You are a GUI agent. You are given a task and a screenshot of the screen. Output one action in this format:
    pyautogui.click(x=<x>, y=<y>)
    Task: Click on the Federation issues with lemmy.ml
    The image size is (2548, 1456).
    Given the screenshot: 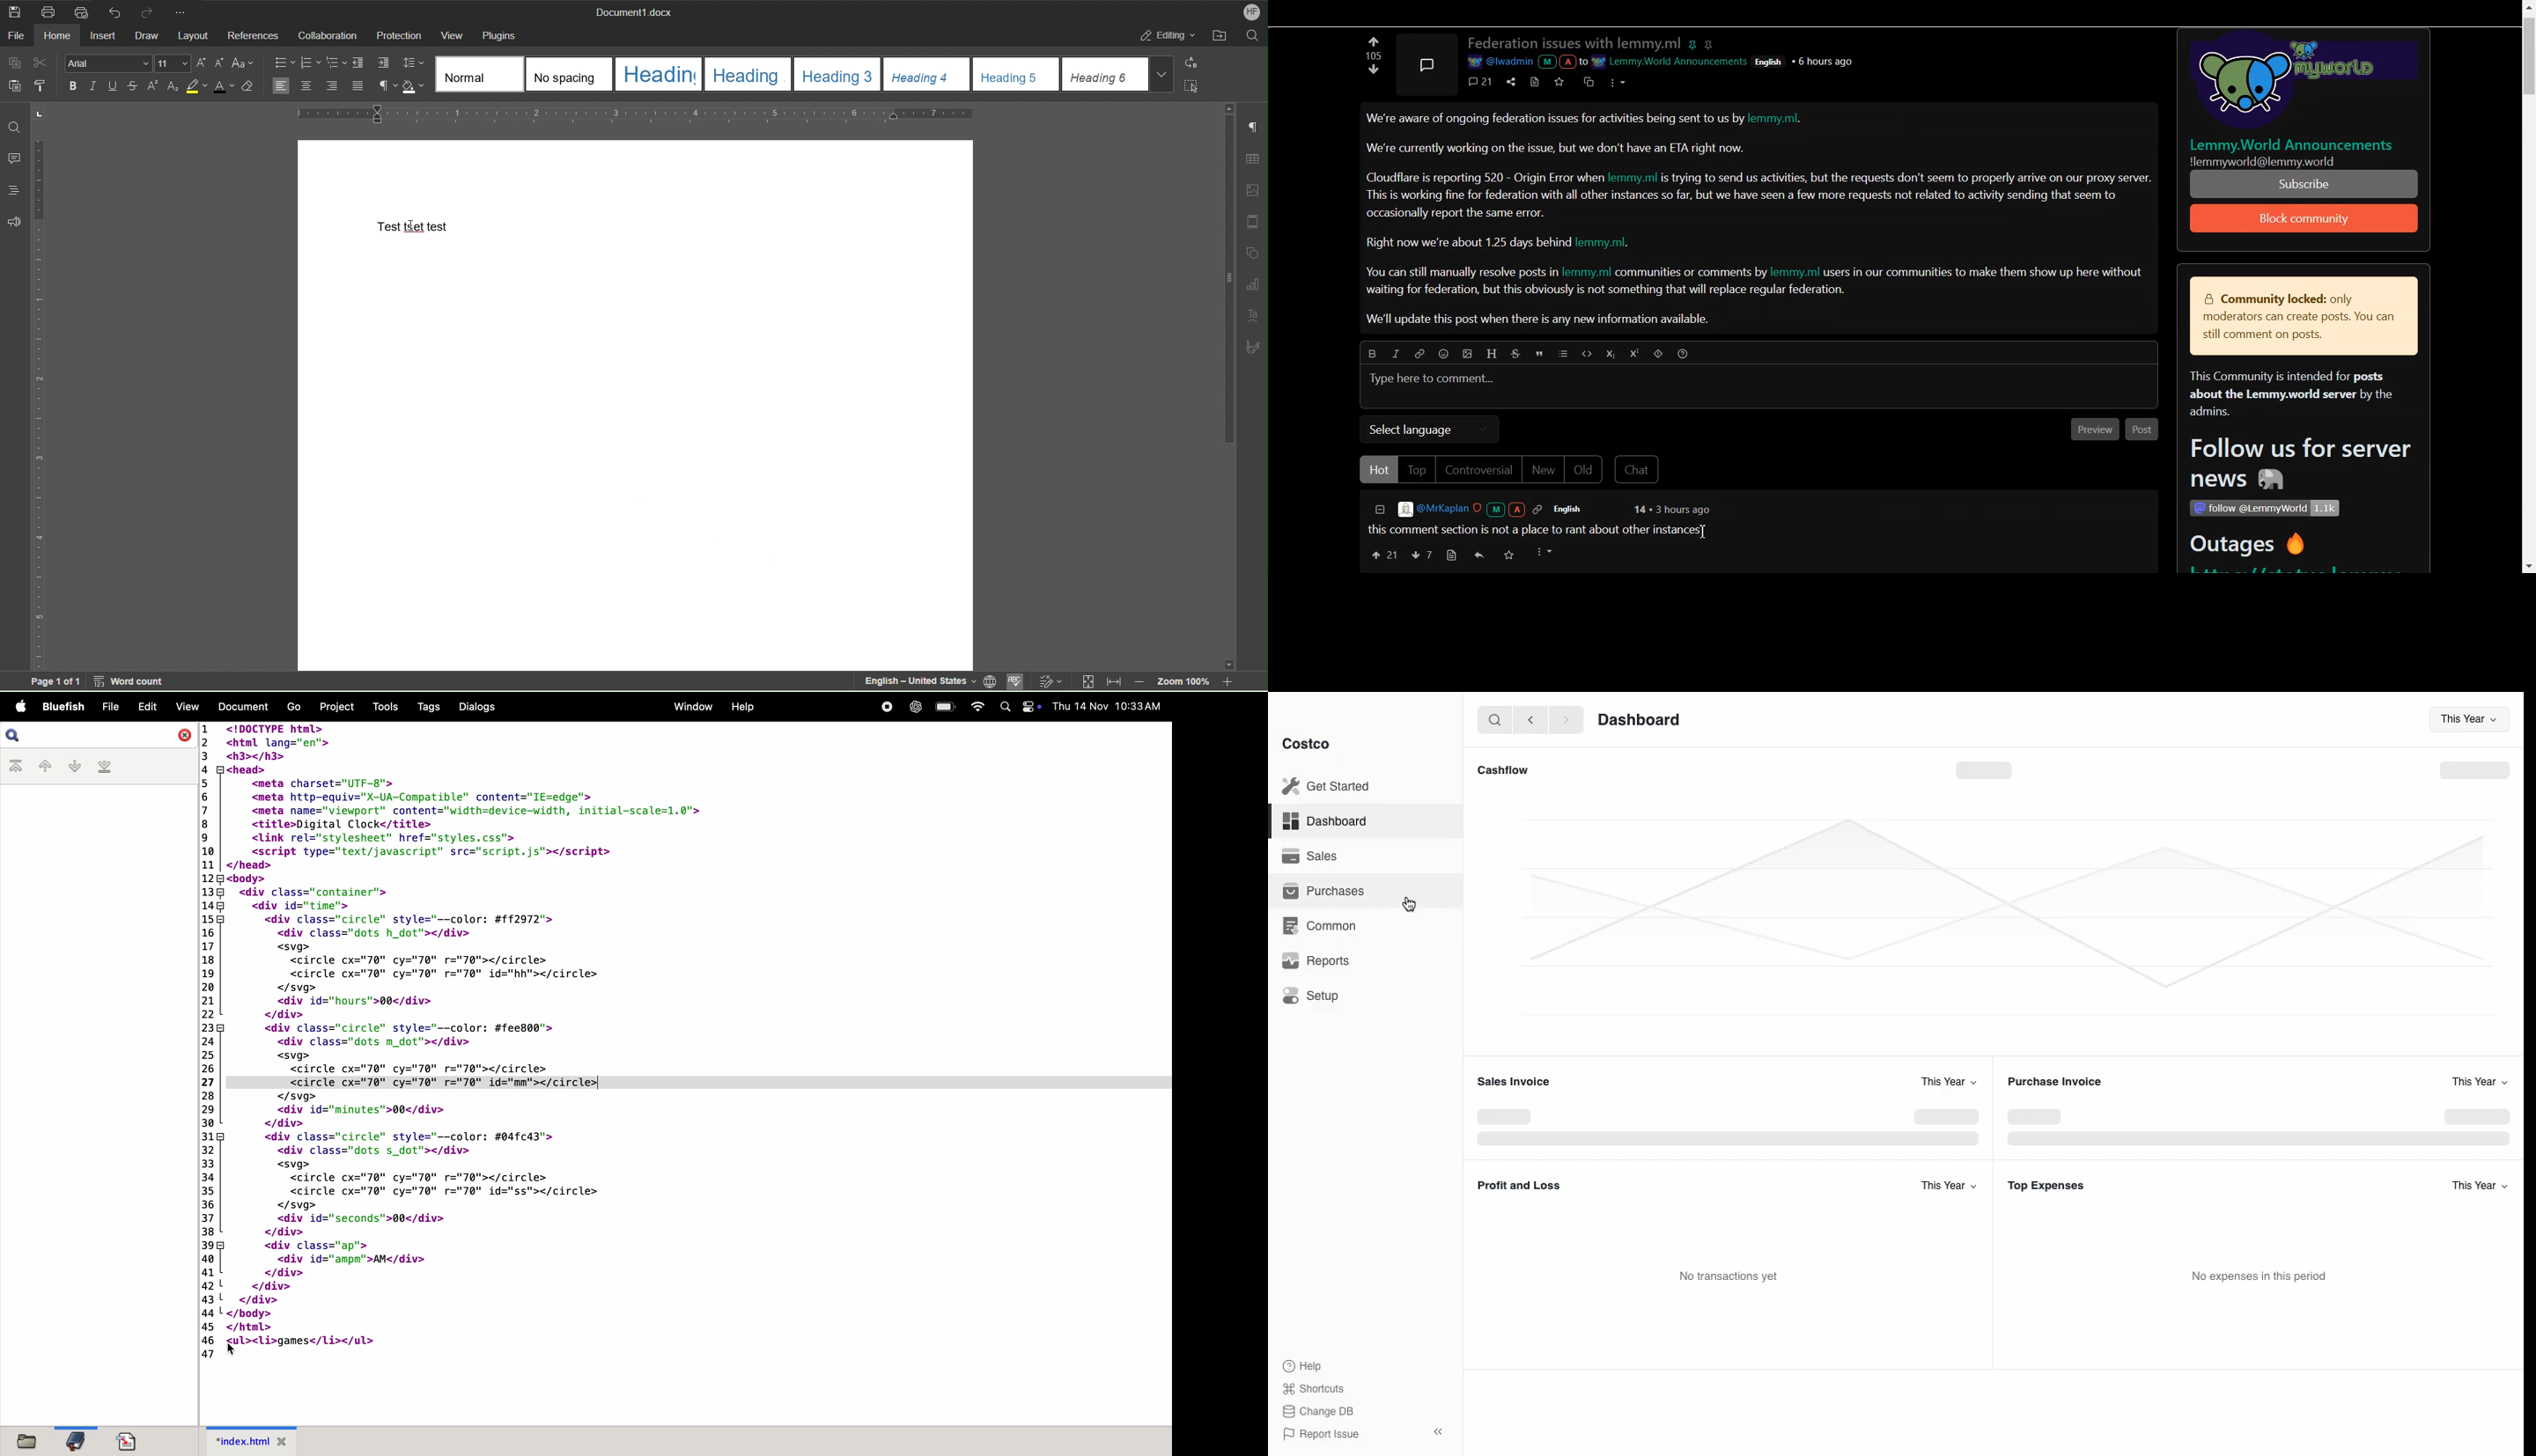 What is the action you would take?
    pyautogui.click(x=1574, y=44)
    